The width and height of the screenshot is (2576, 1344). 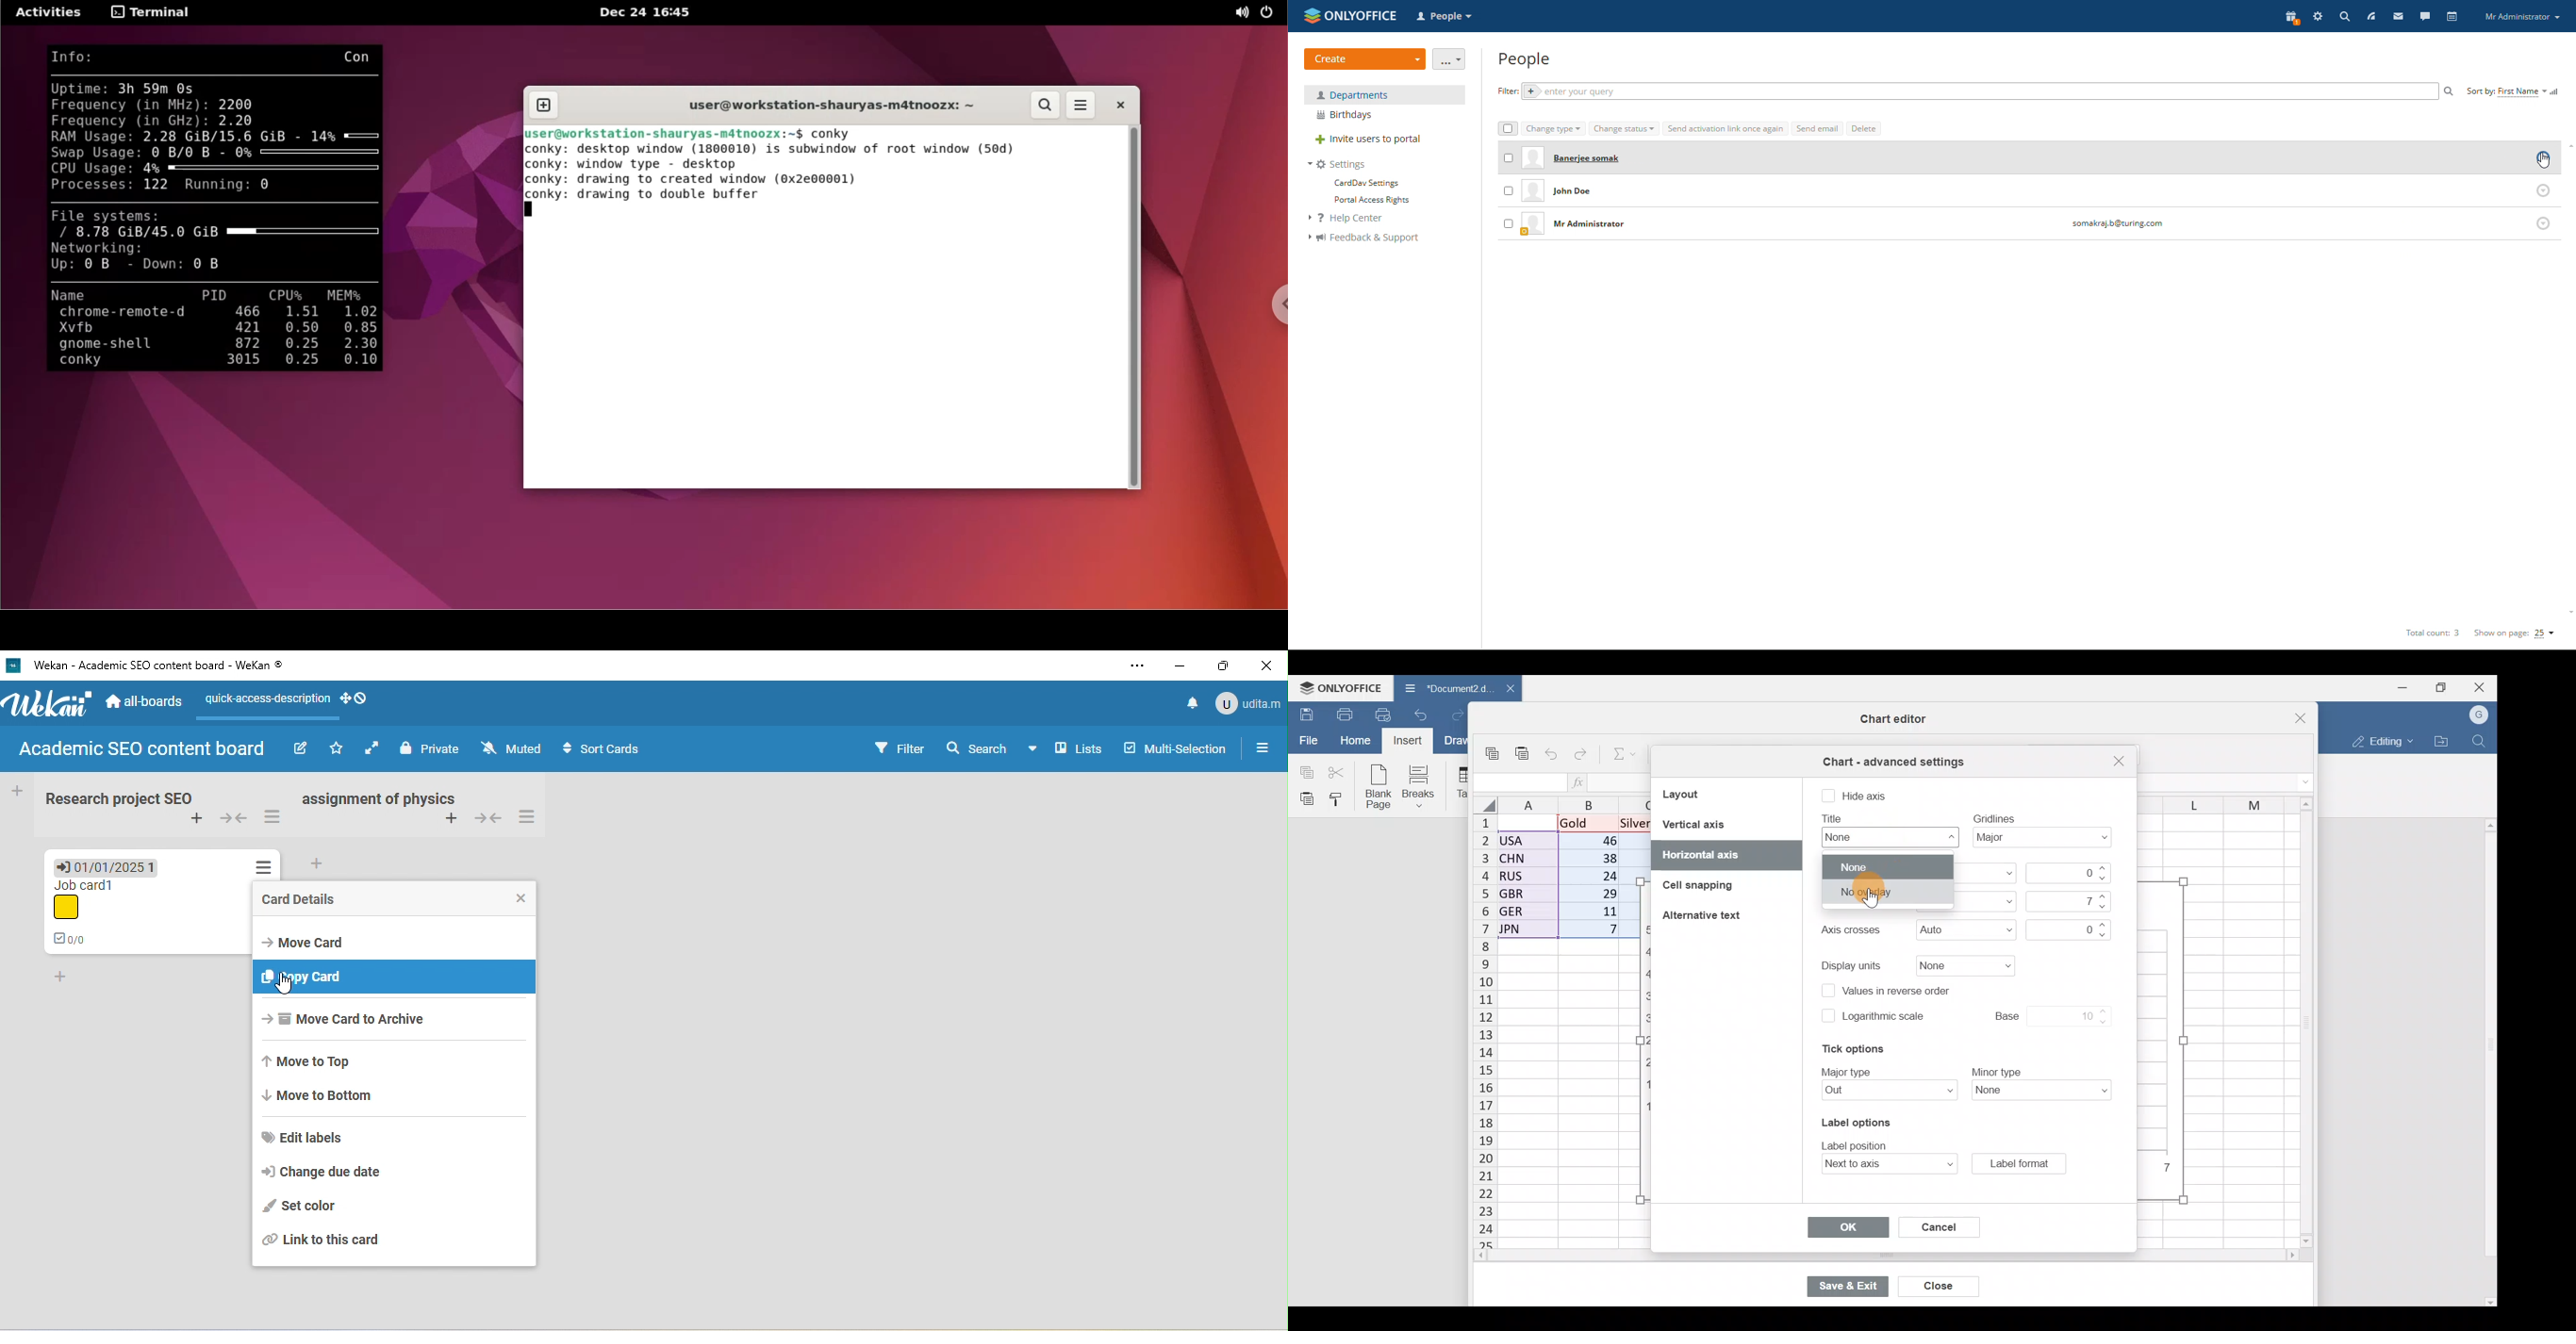 I want to click on Close, so click(x=2482, y=685).